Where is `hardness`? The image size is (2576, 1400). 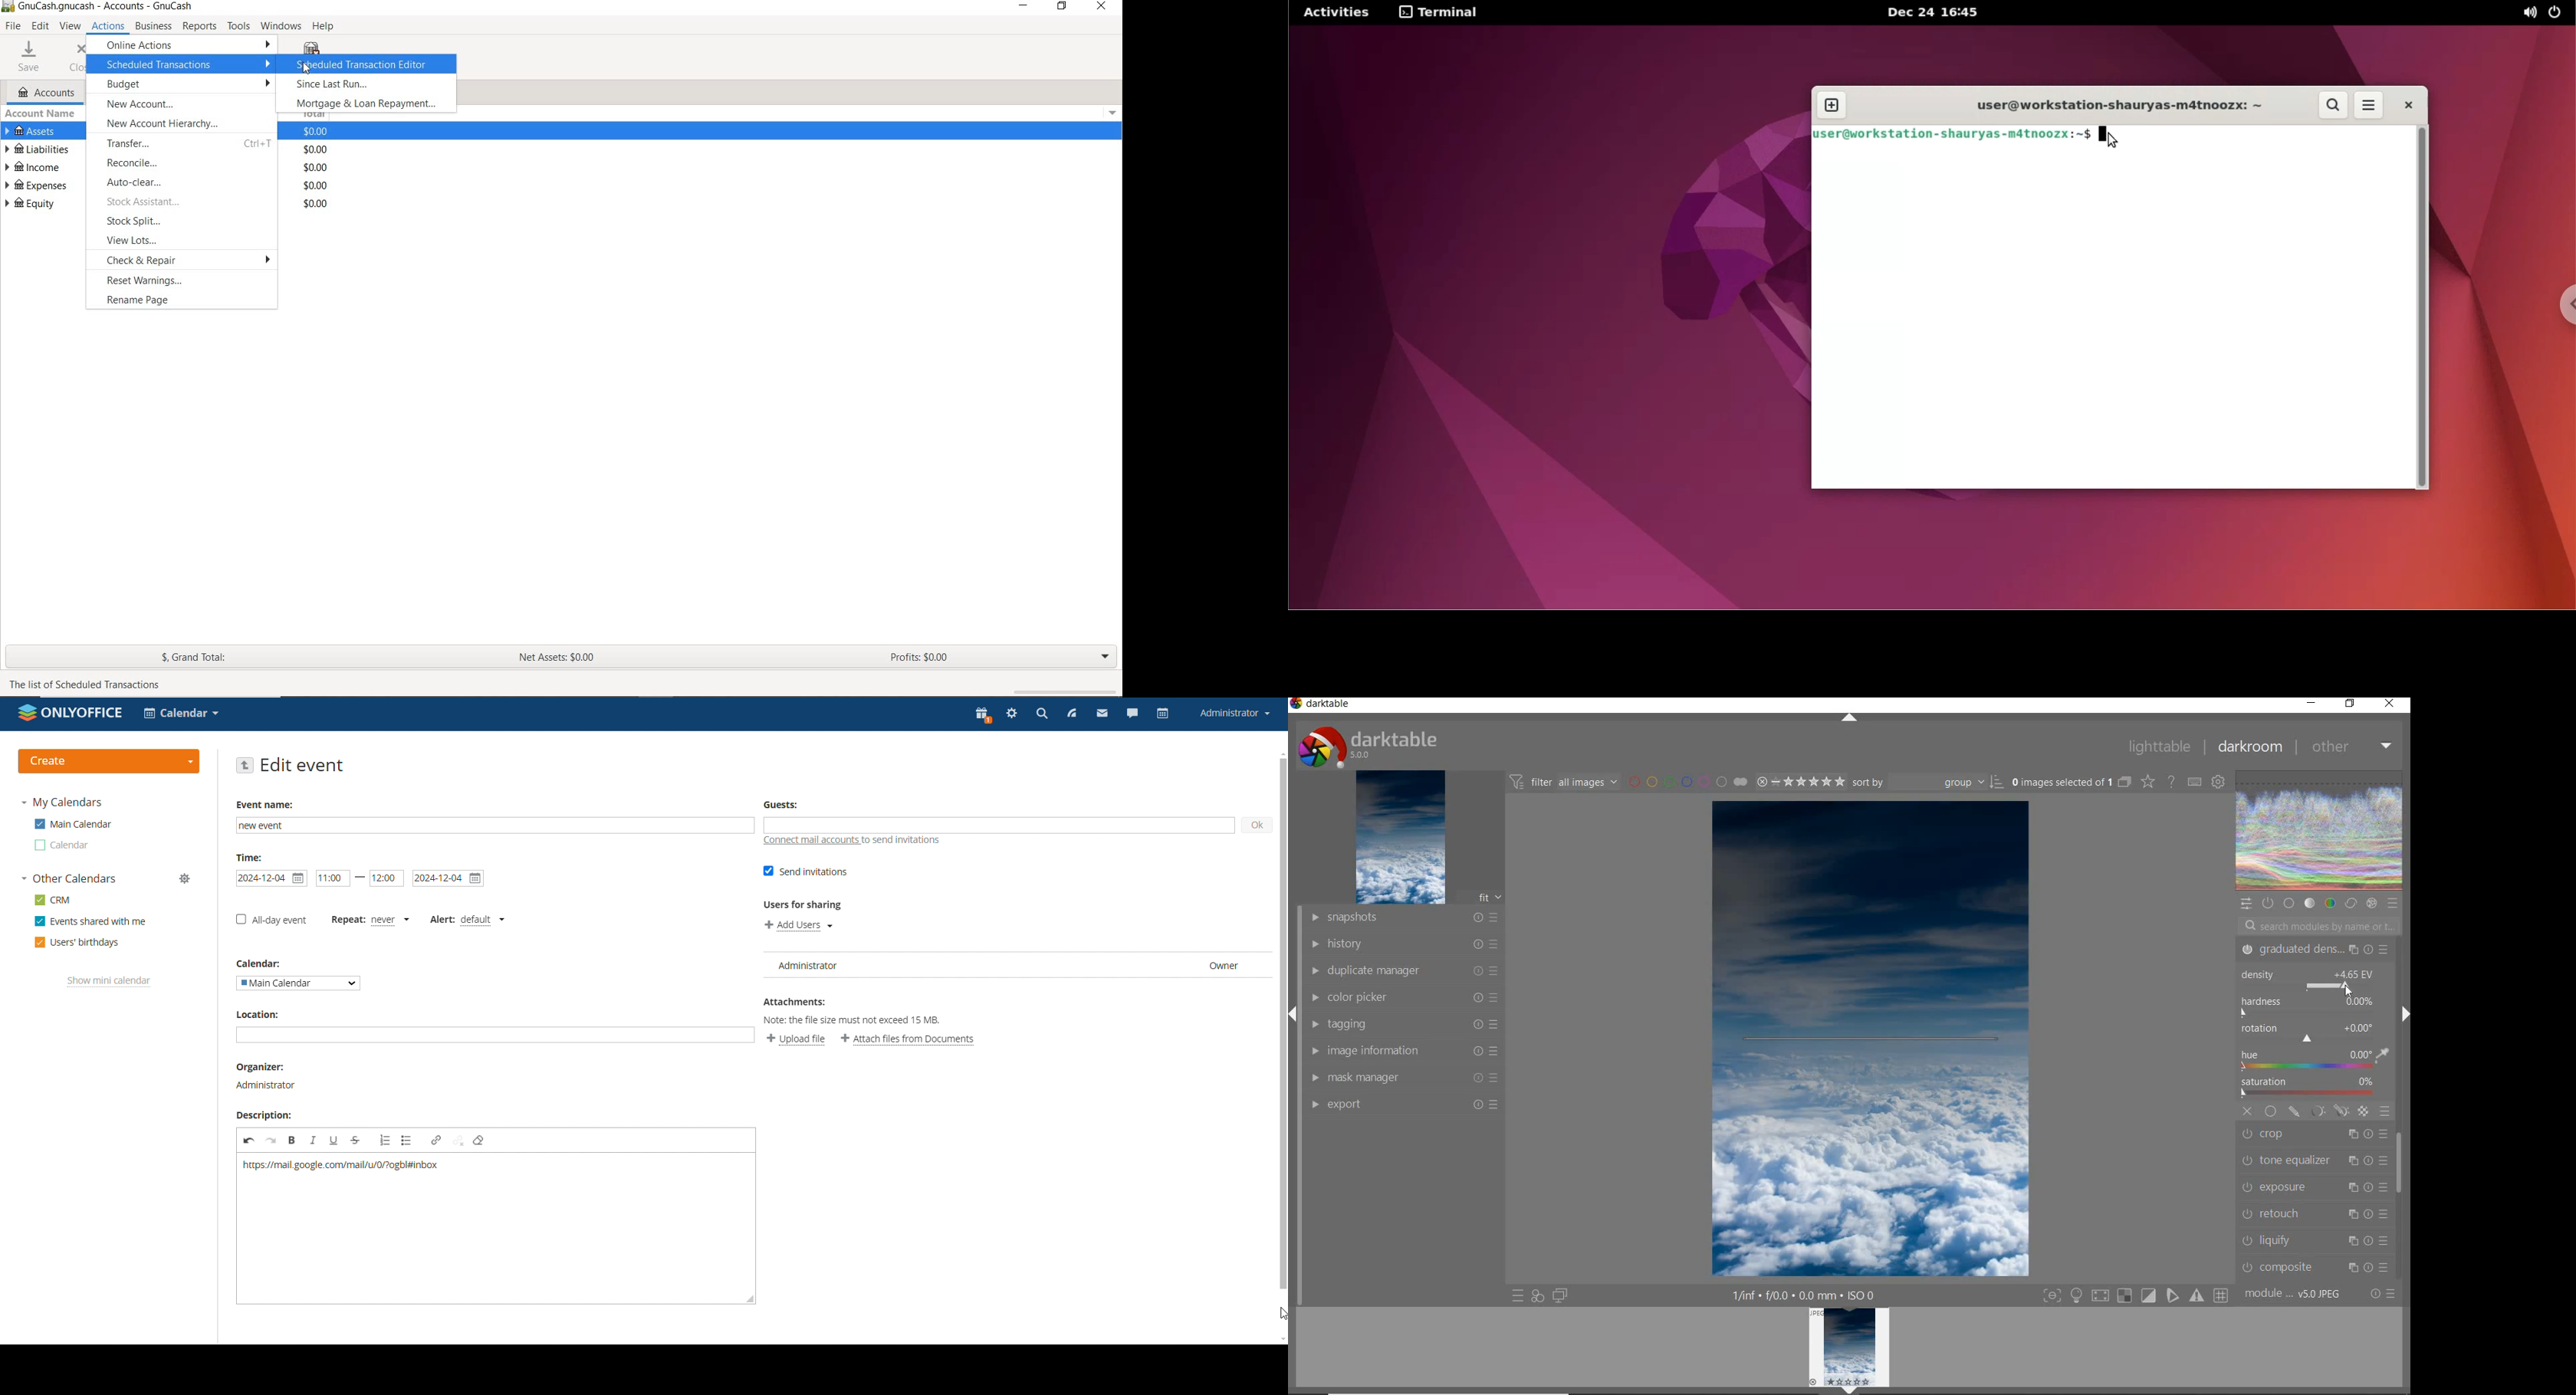 hardness is located at coordinates (2310, 1008).